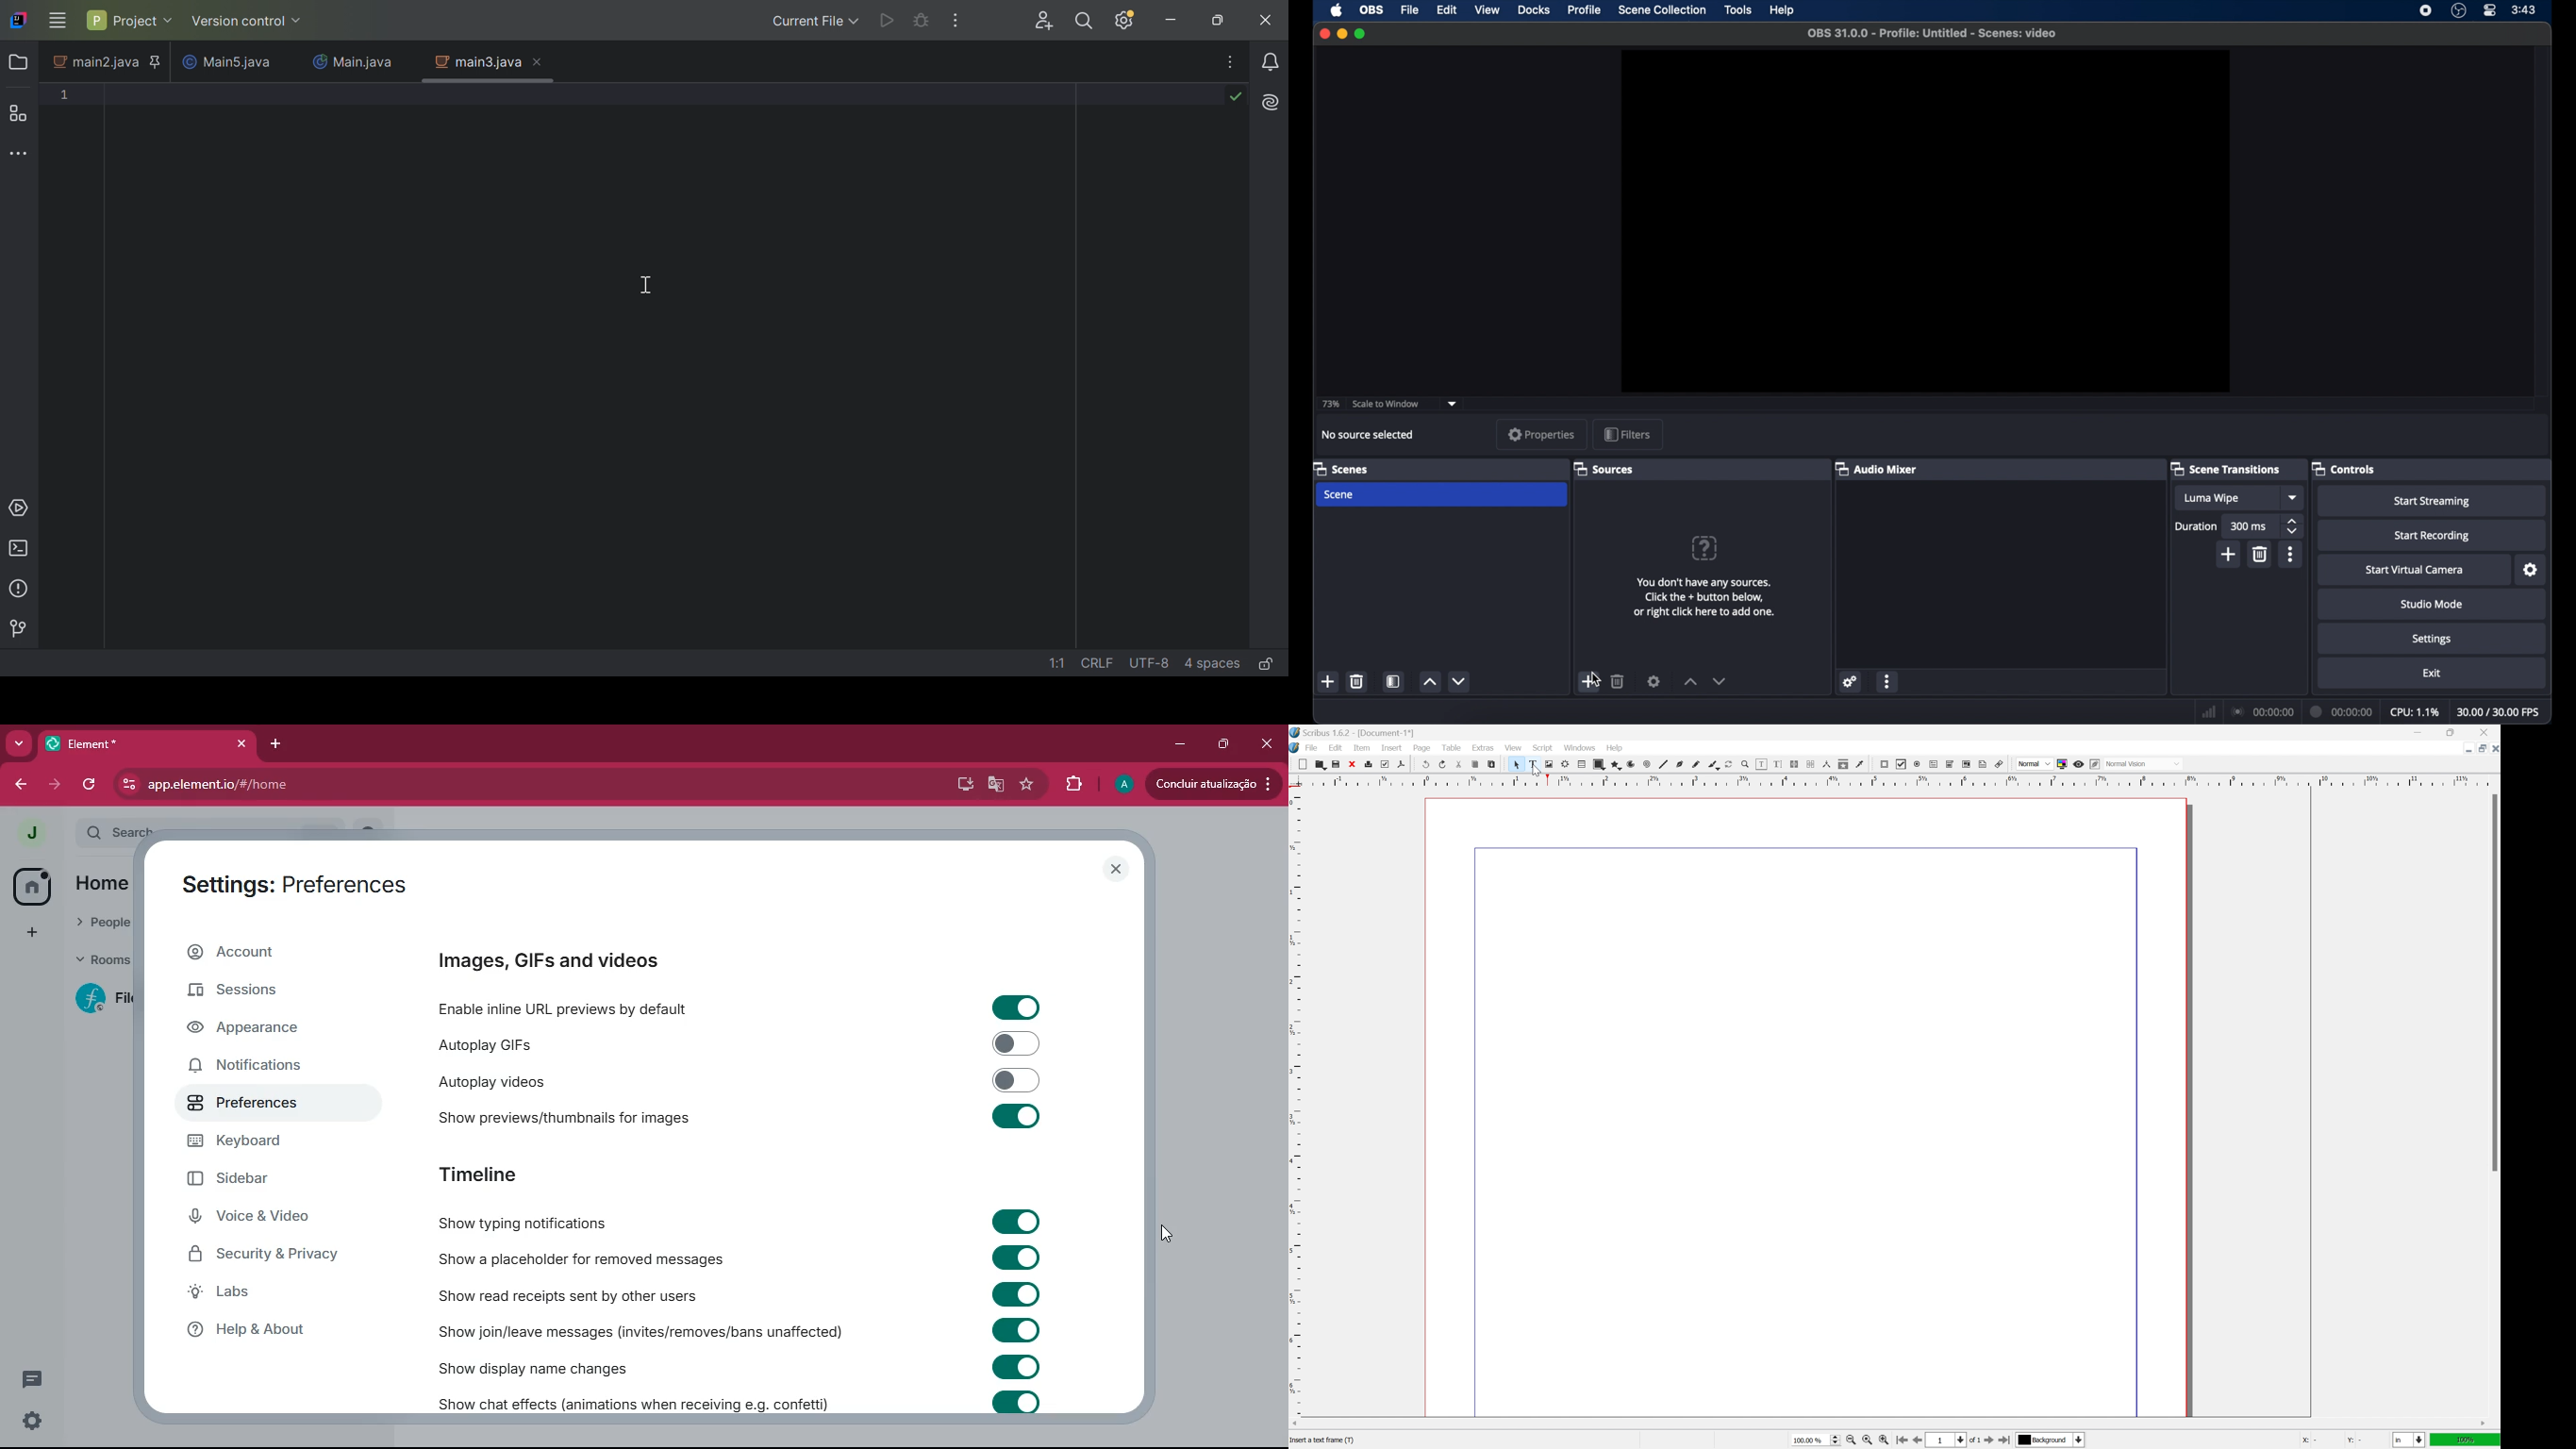 This screenshot has width=2576, height=1456. Describe the element at coordinates (2487, 732) in the screenshot. I see `close` at that location.